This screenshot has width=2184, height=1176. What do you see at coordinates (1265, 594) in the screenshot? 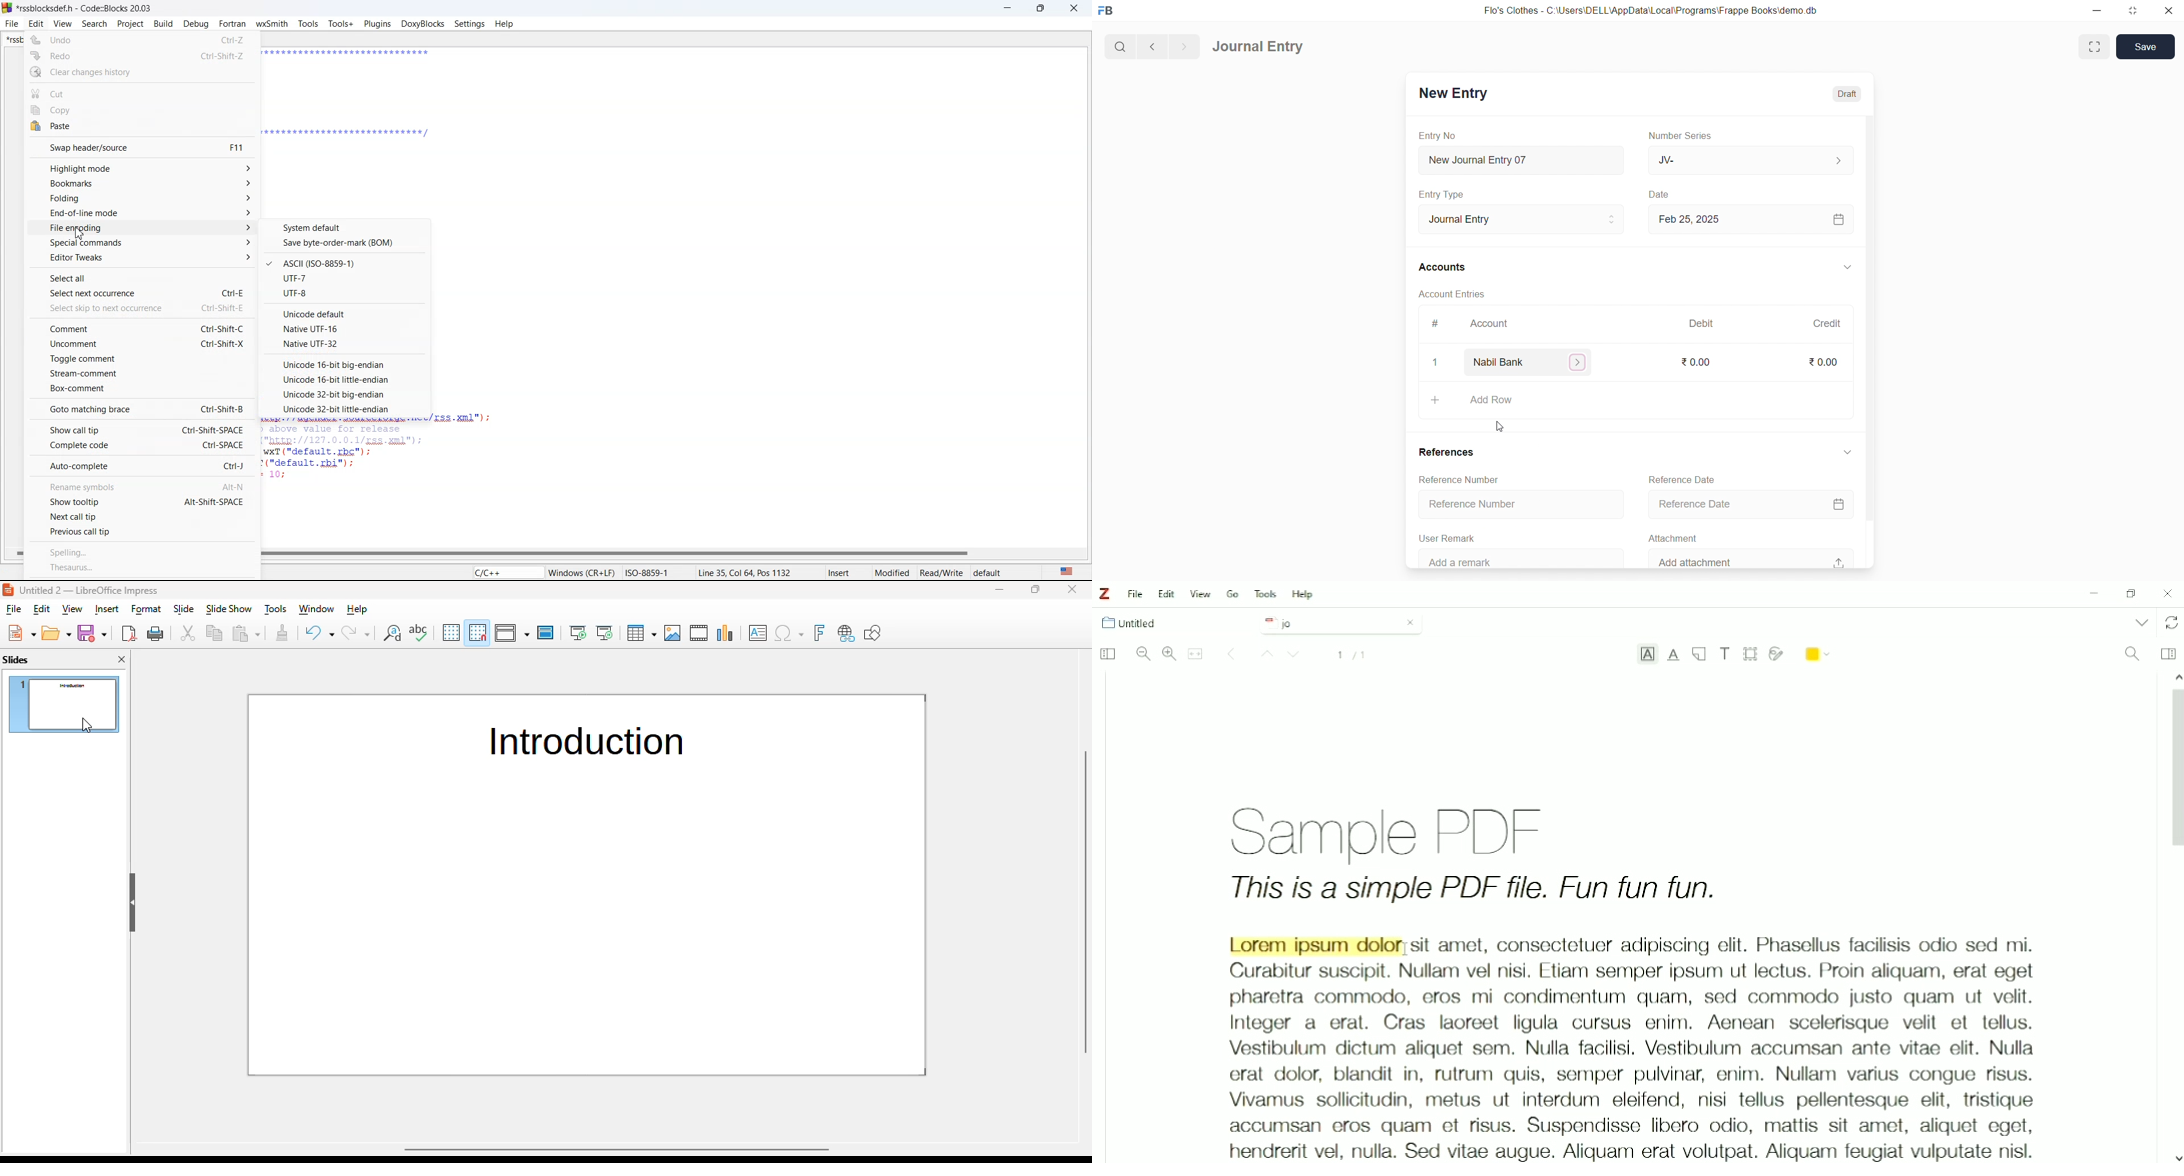
I see `Tools` at bounding box center [1265, 594].